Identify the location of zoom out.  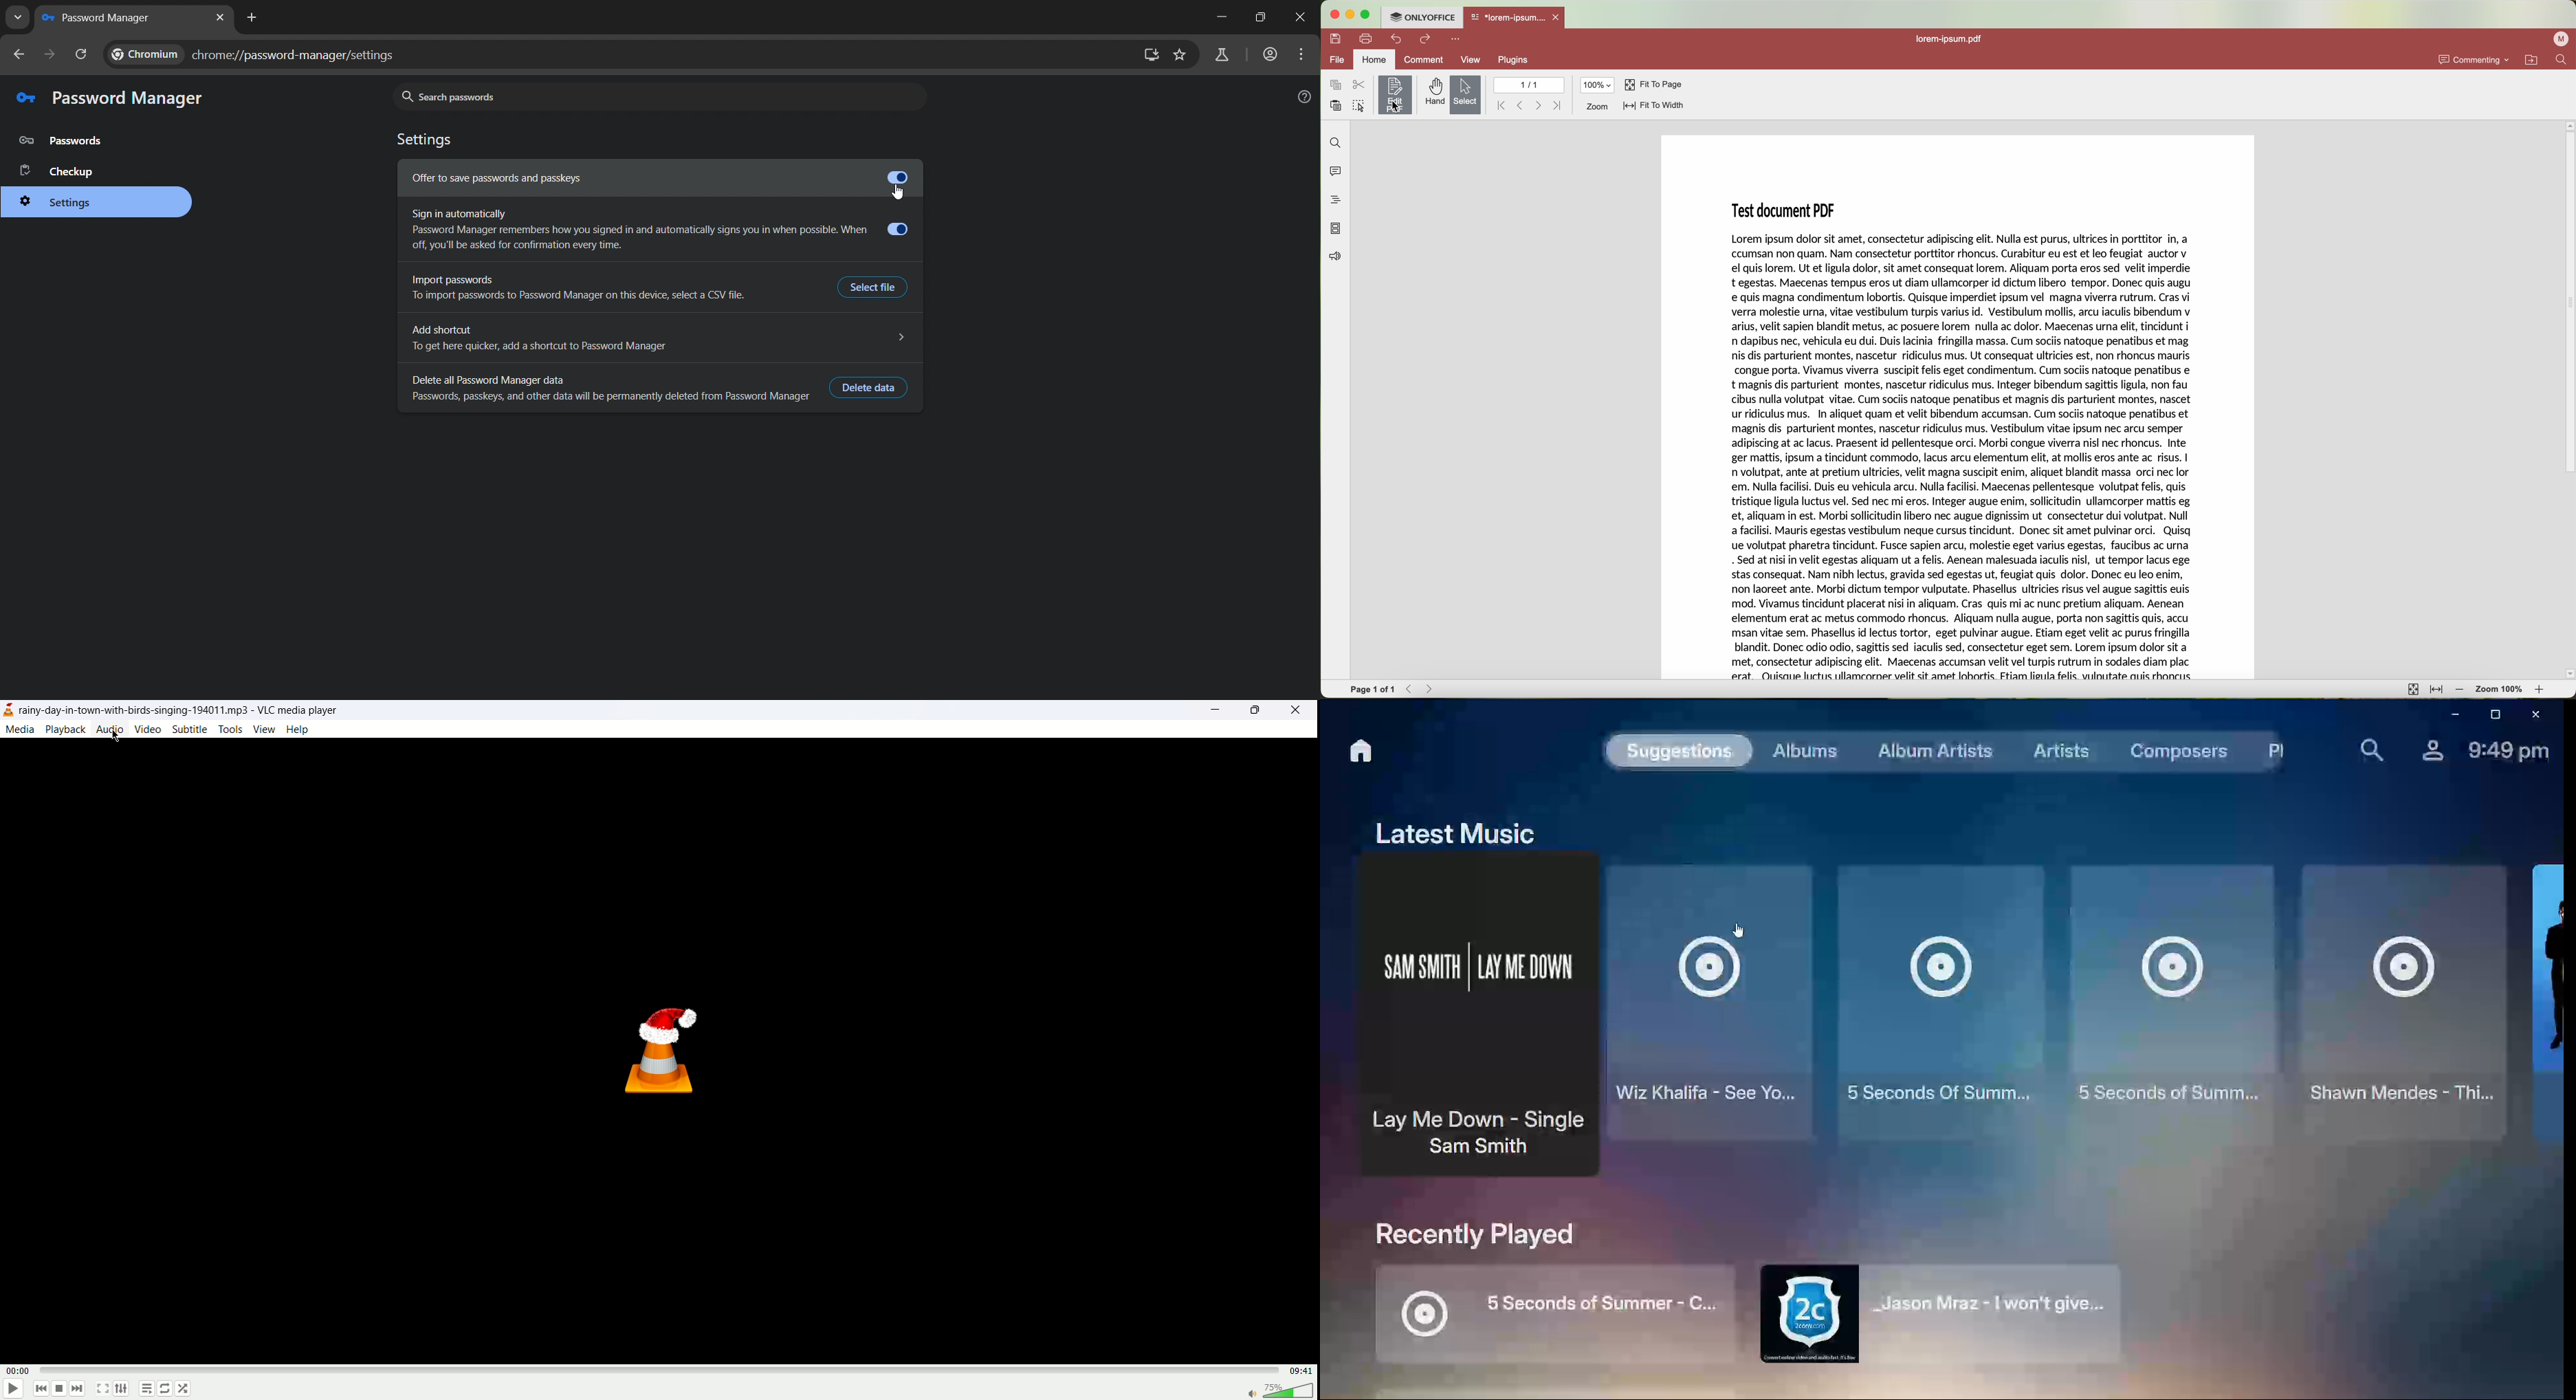
(2458, 690).